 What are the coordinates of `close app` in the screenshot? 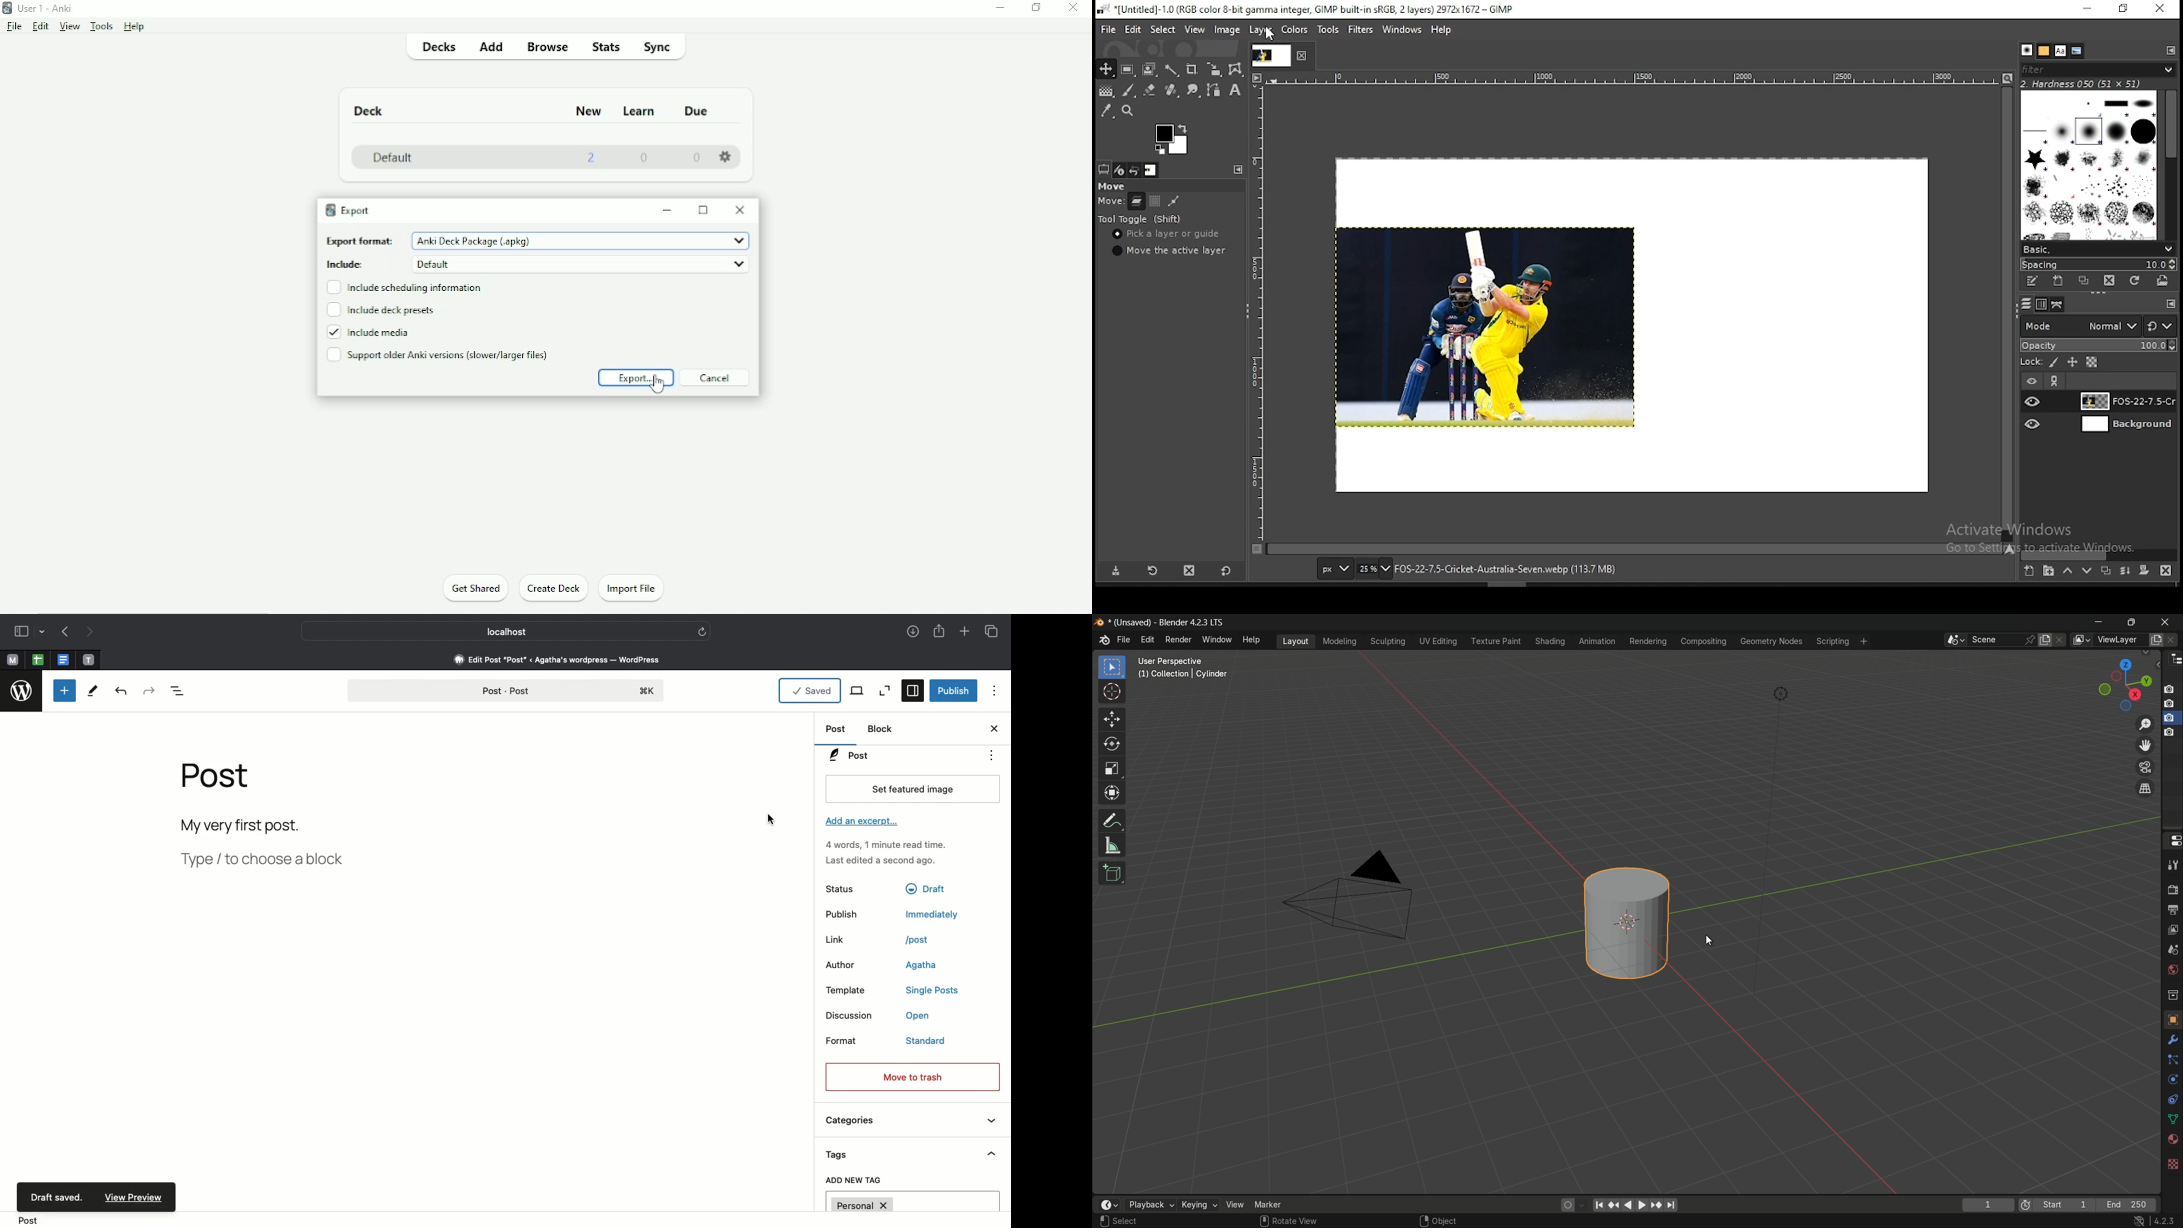 It's located at (2168, 621).